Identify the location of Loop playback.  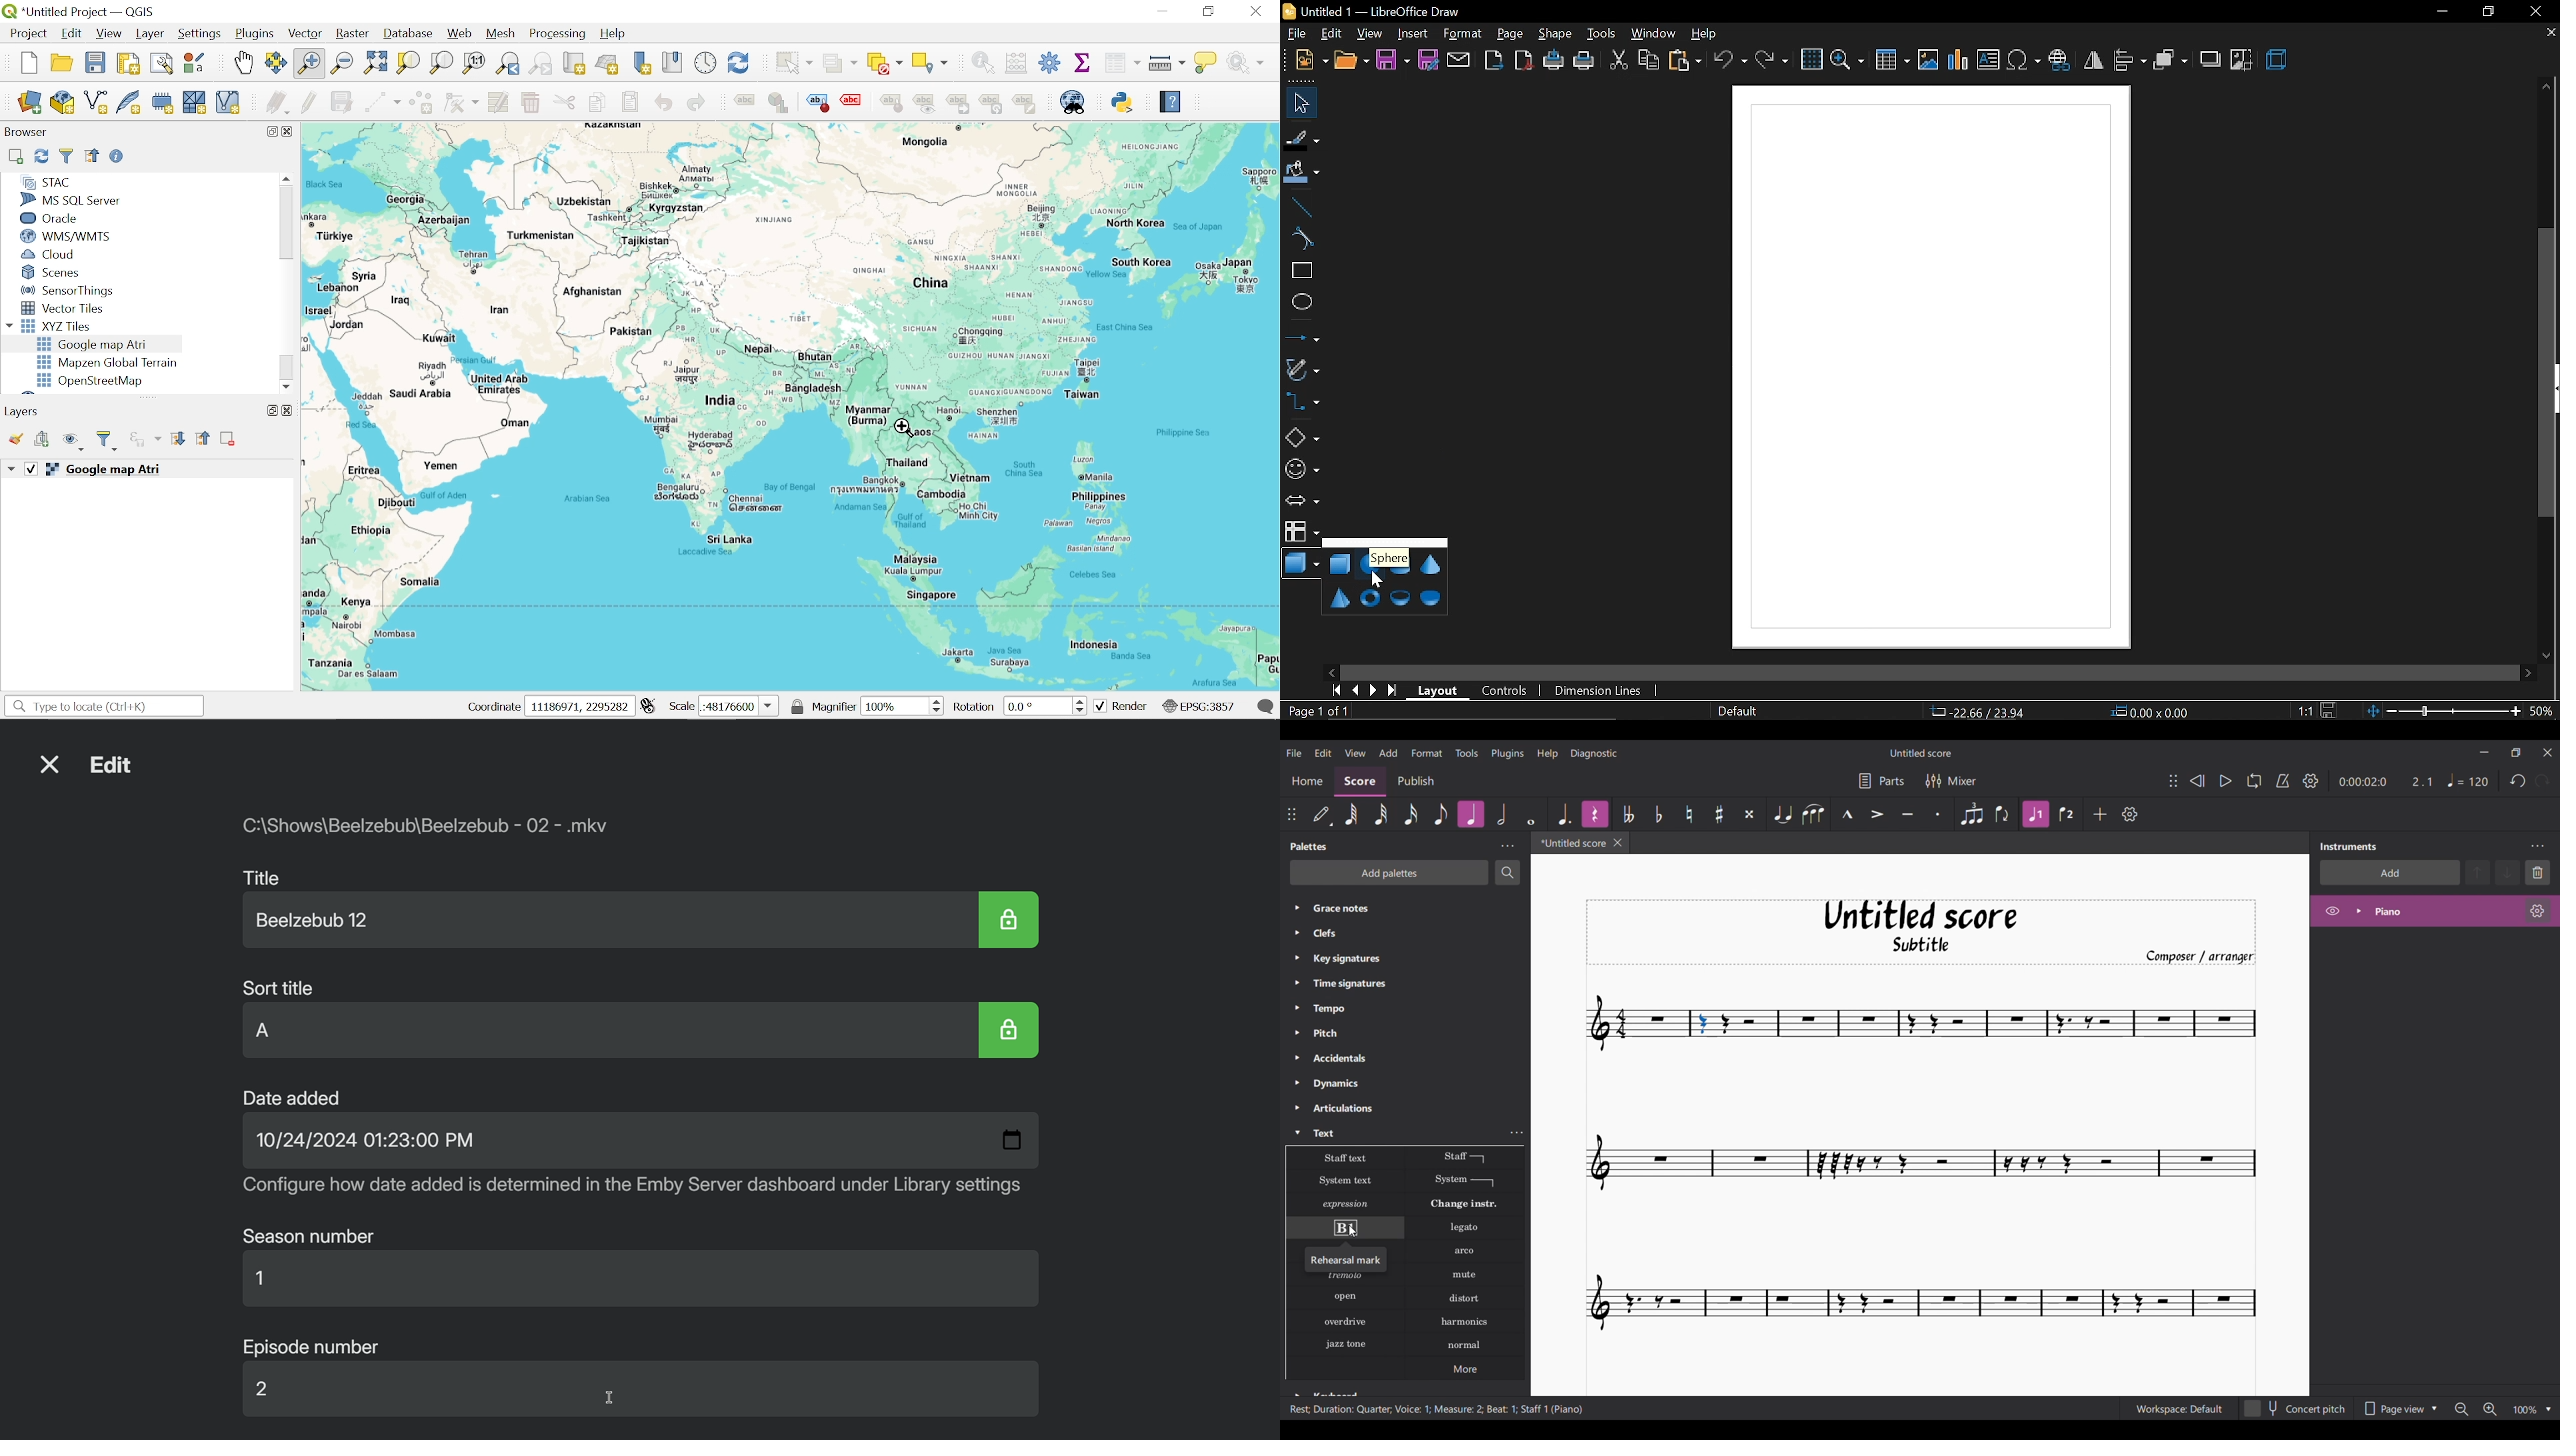
(2253, 781).